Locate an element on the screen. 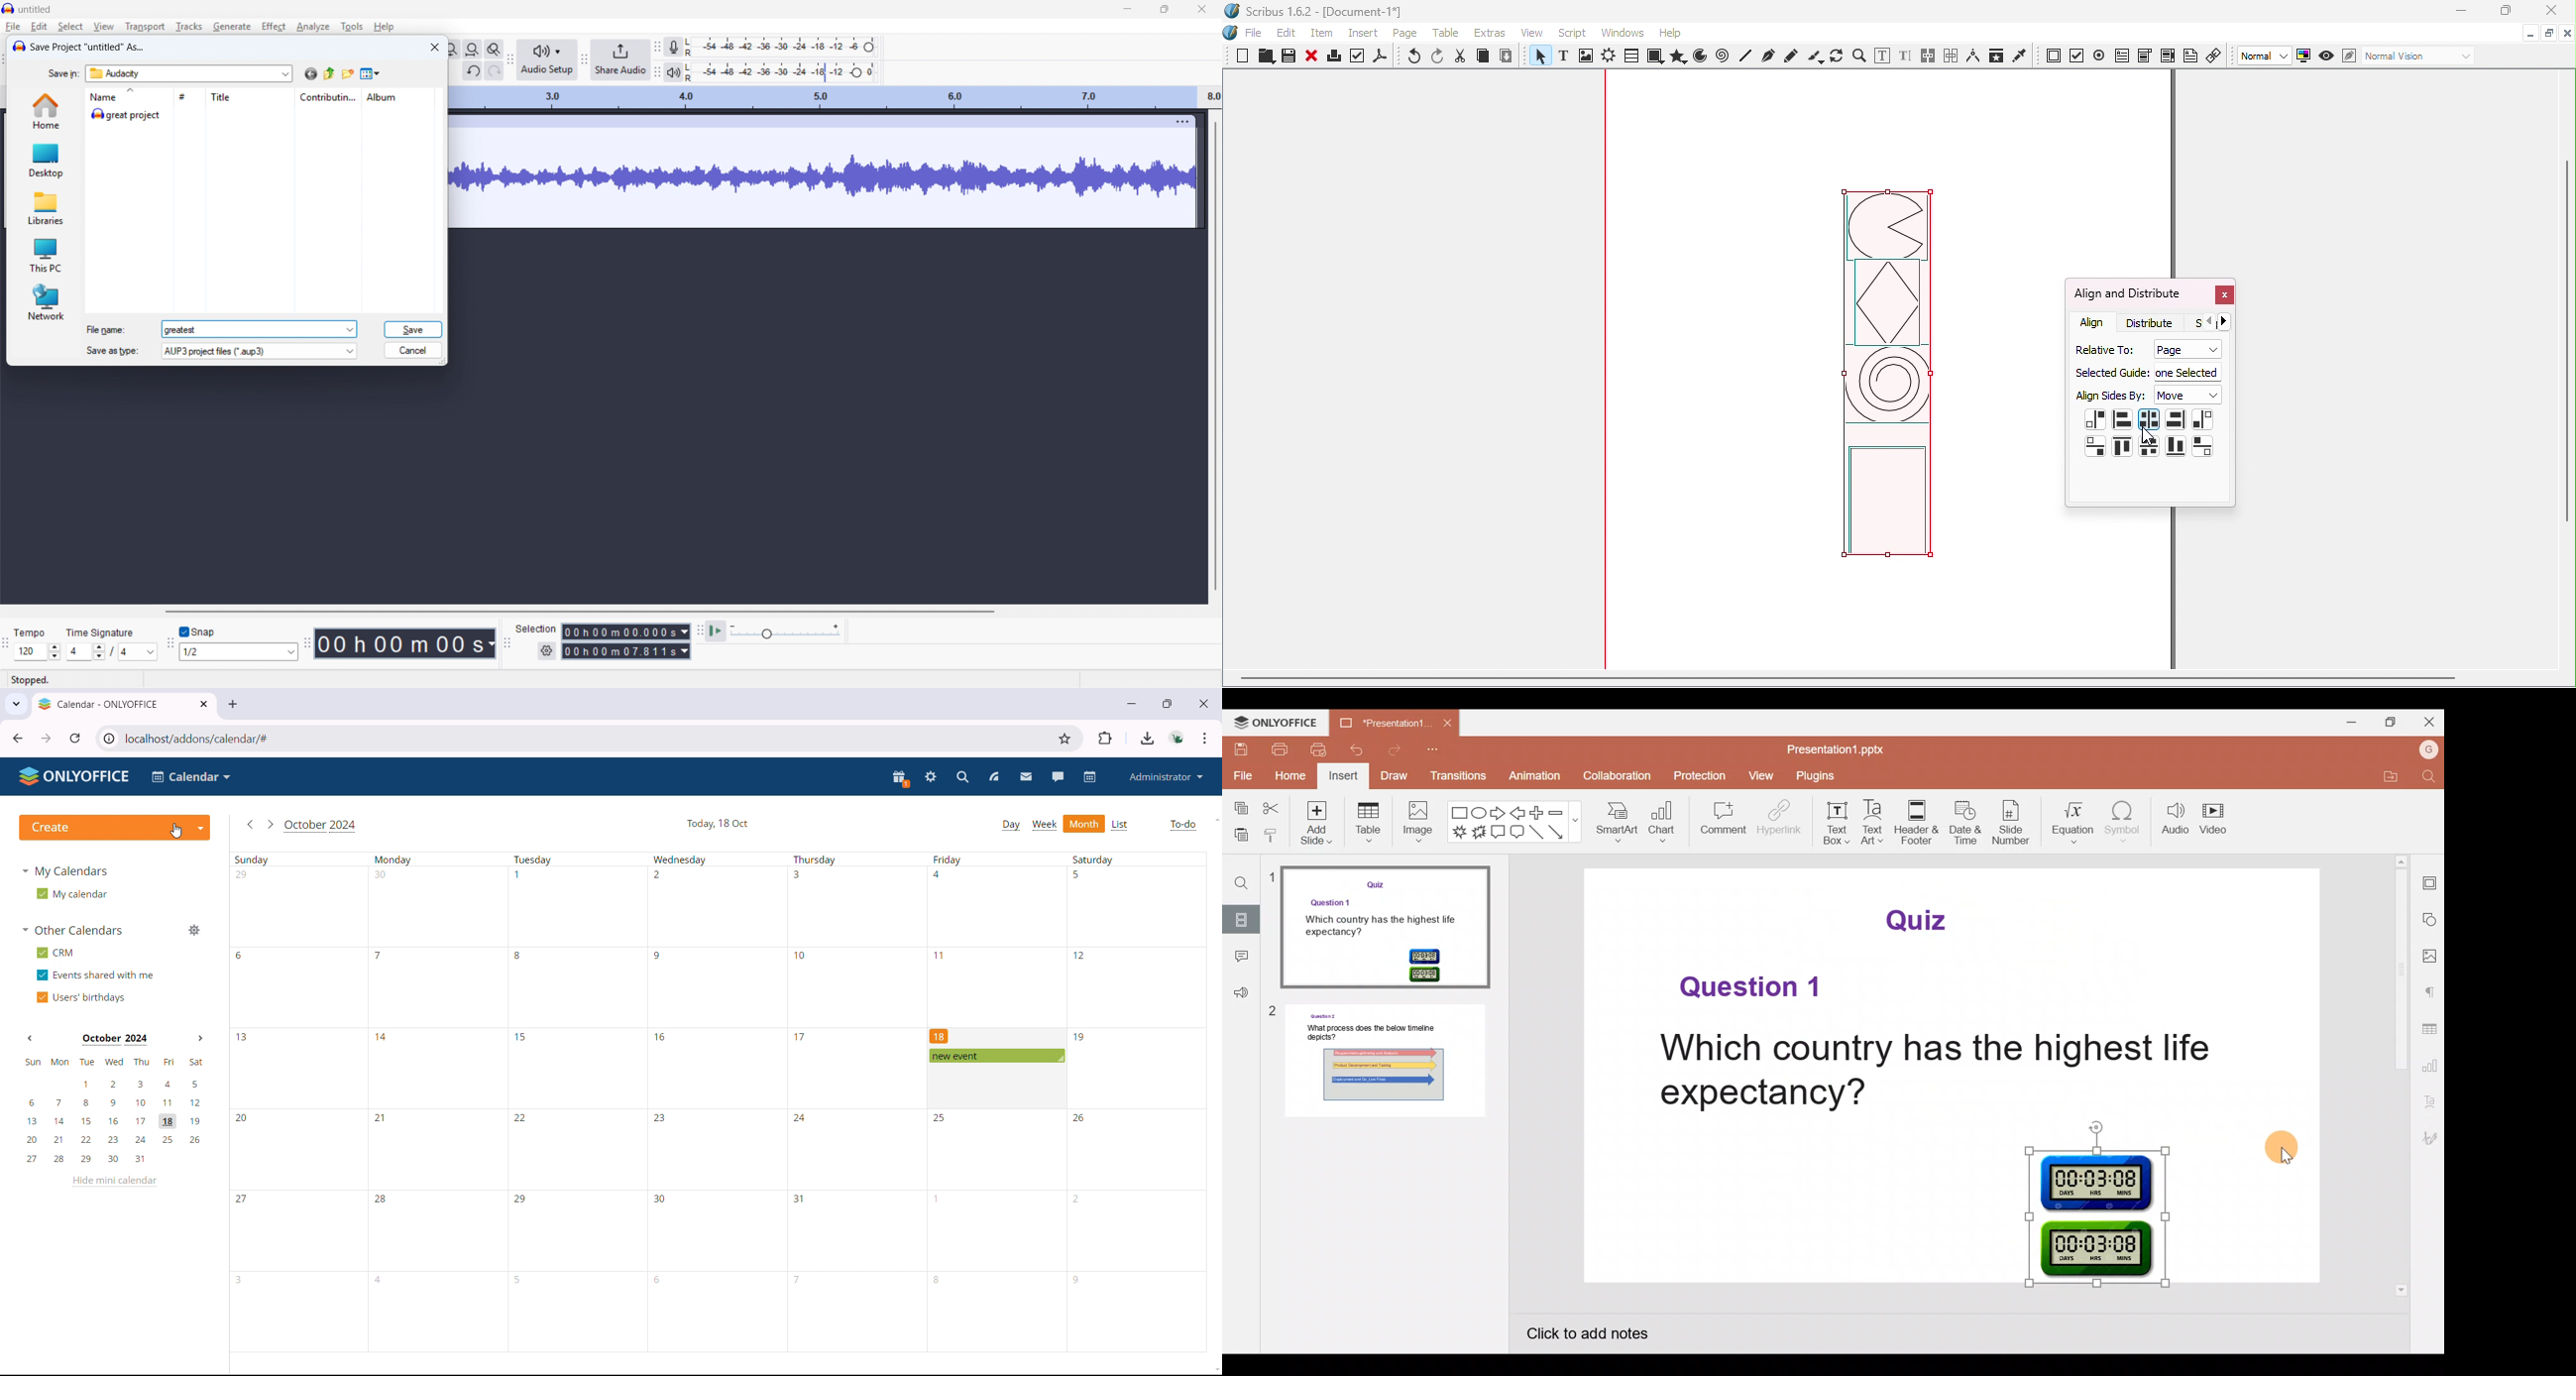  vertical scrollbar is located at coordinates (1215, 355).